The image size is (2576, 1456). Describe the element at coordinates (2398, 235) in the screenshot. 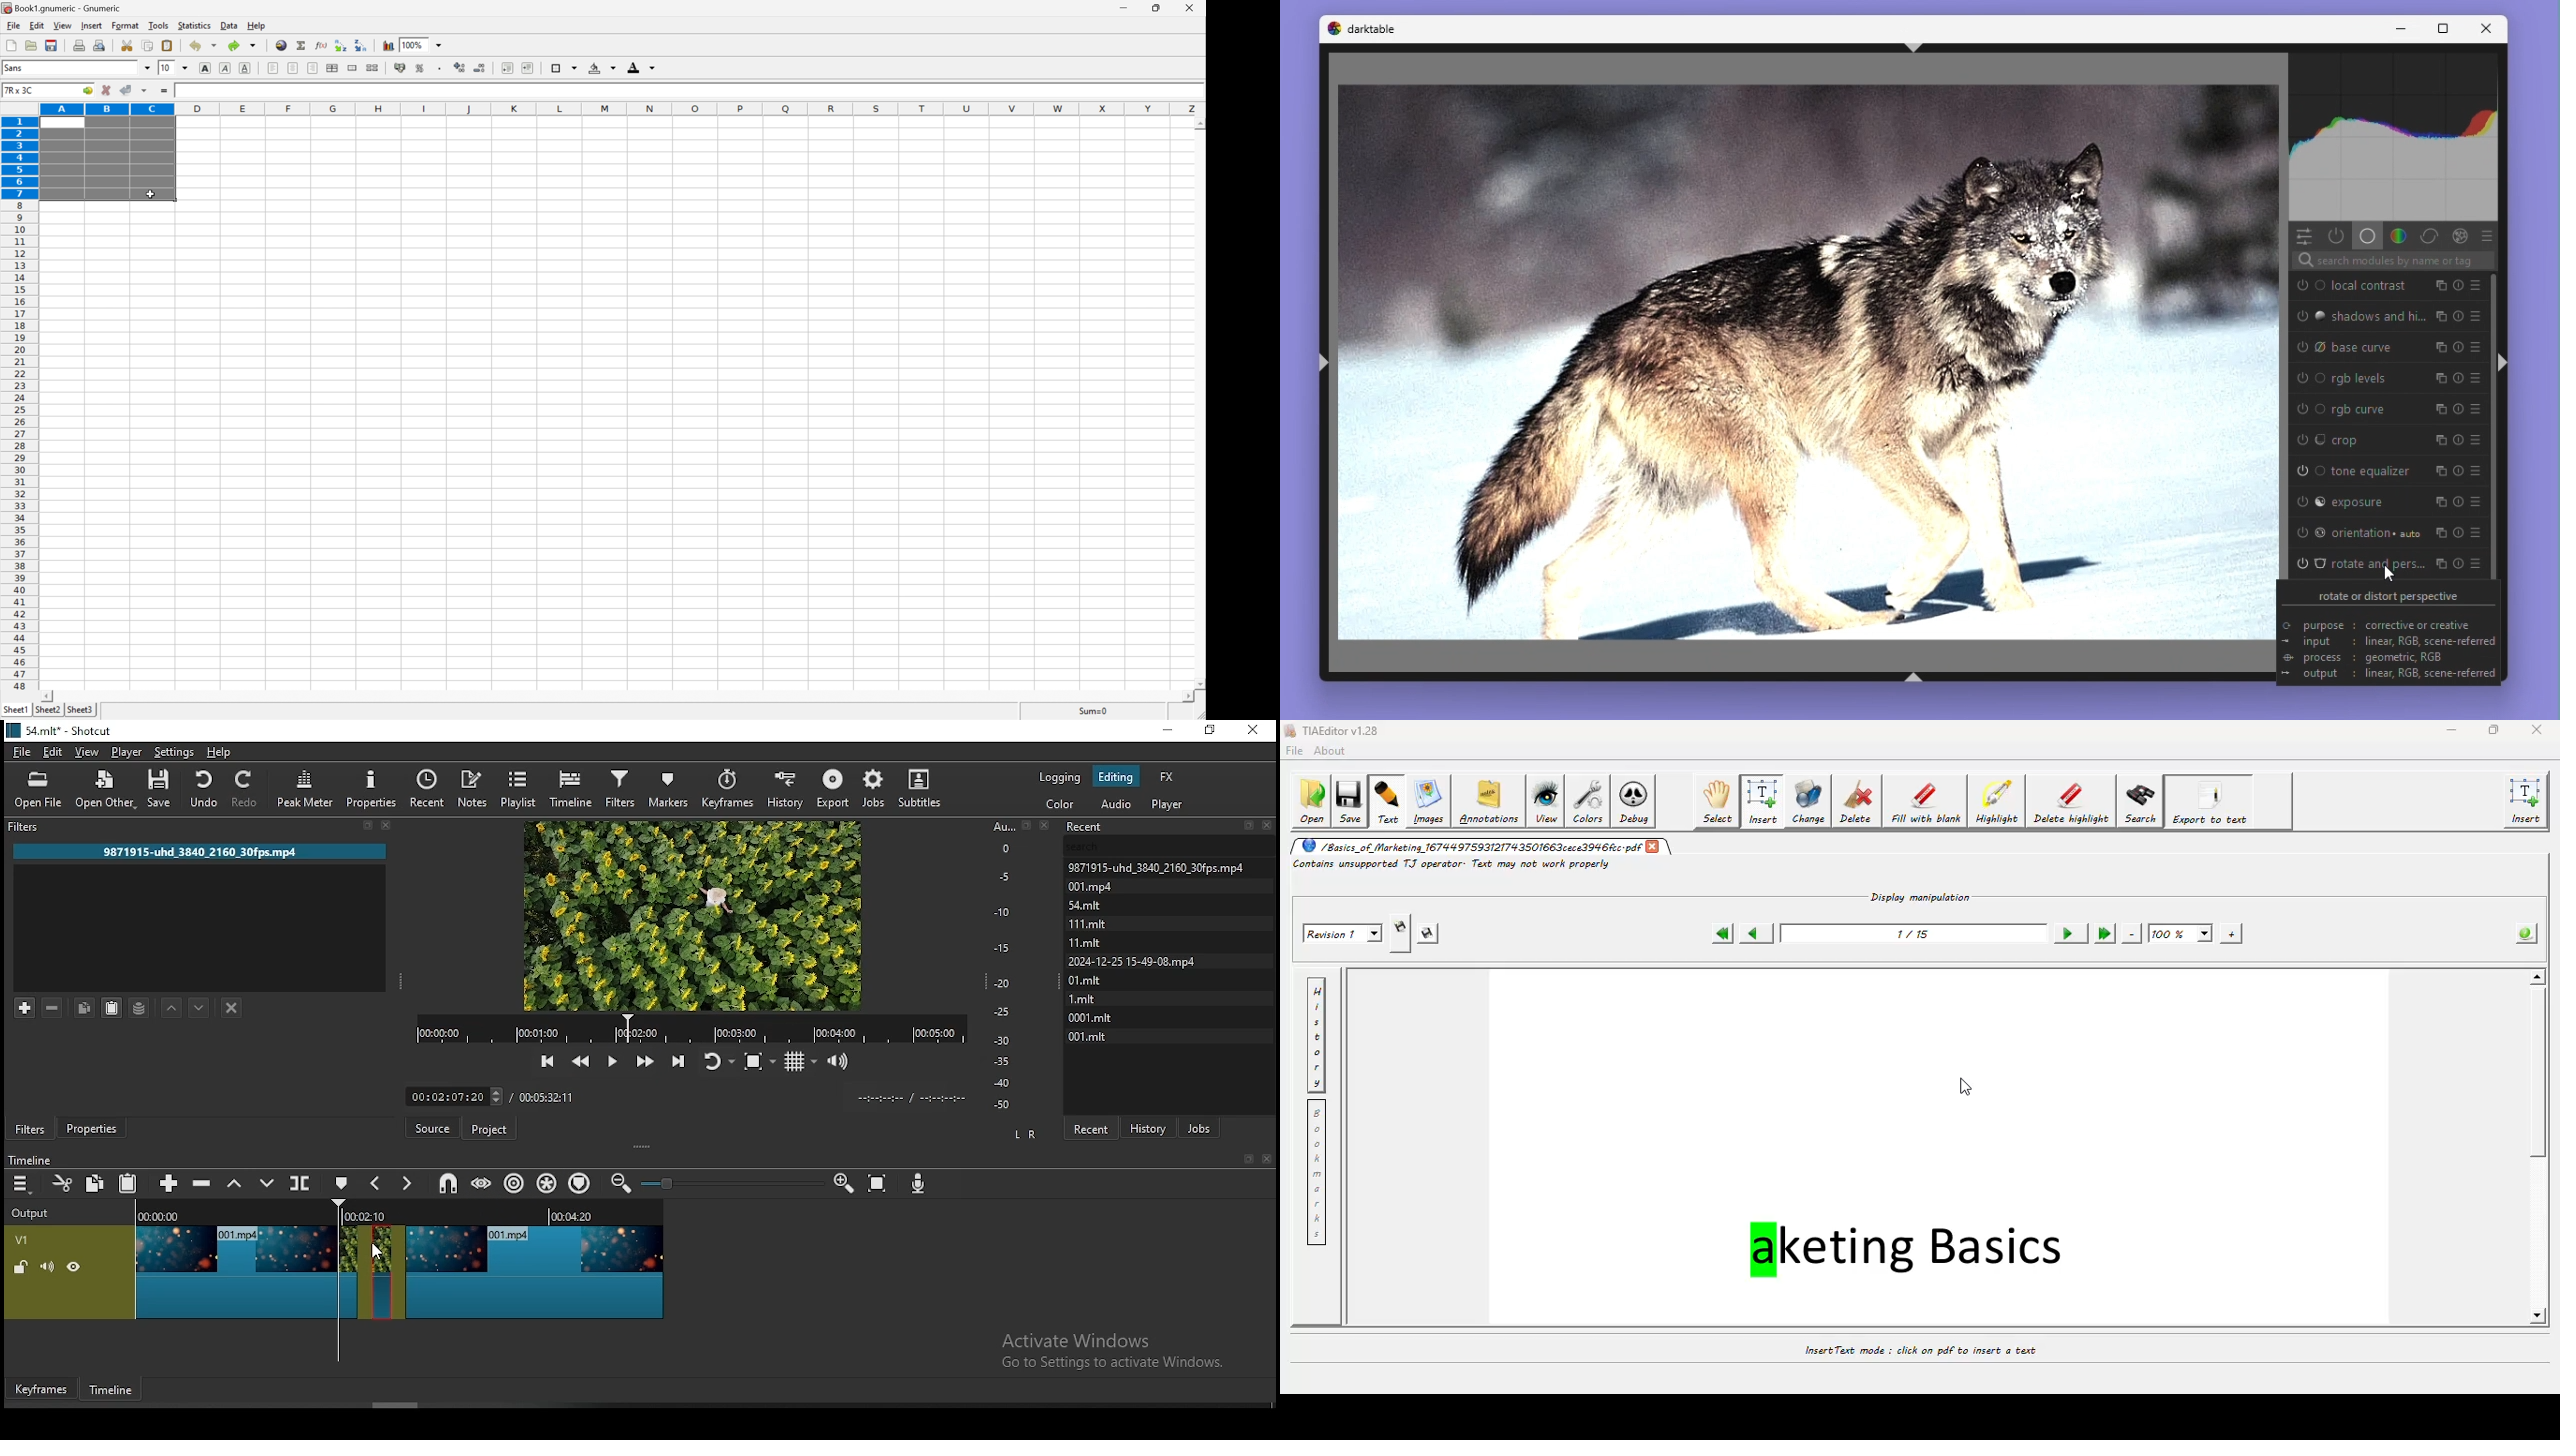

I see `Colour` at that location.